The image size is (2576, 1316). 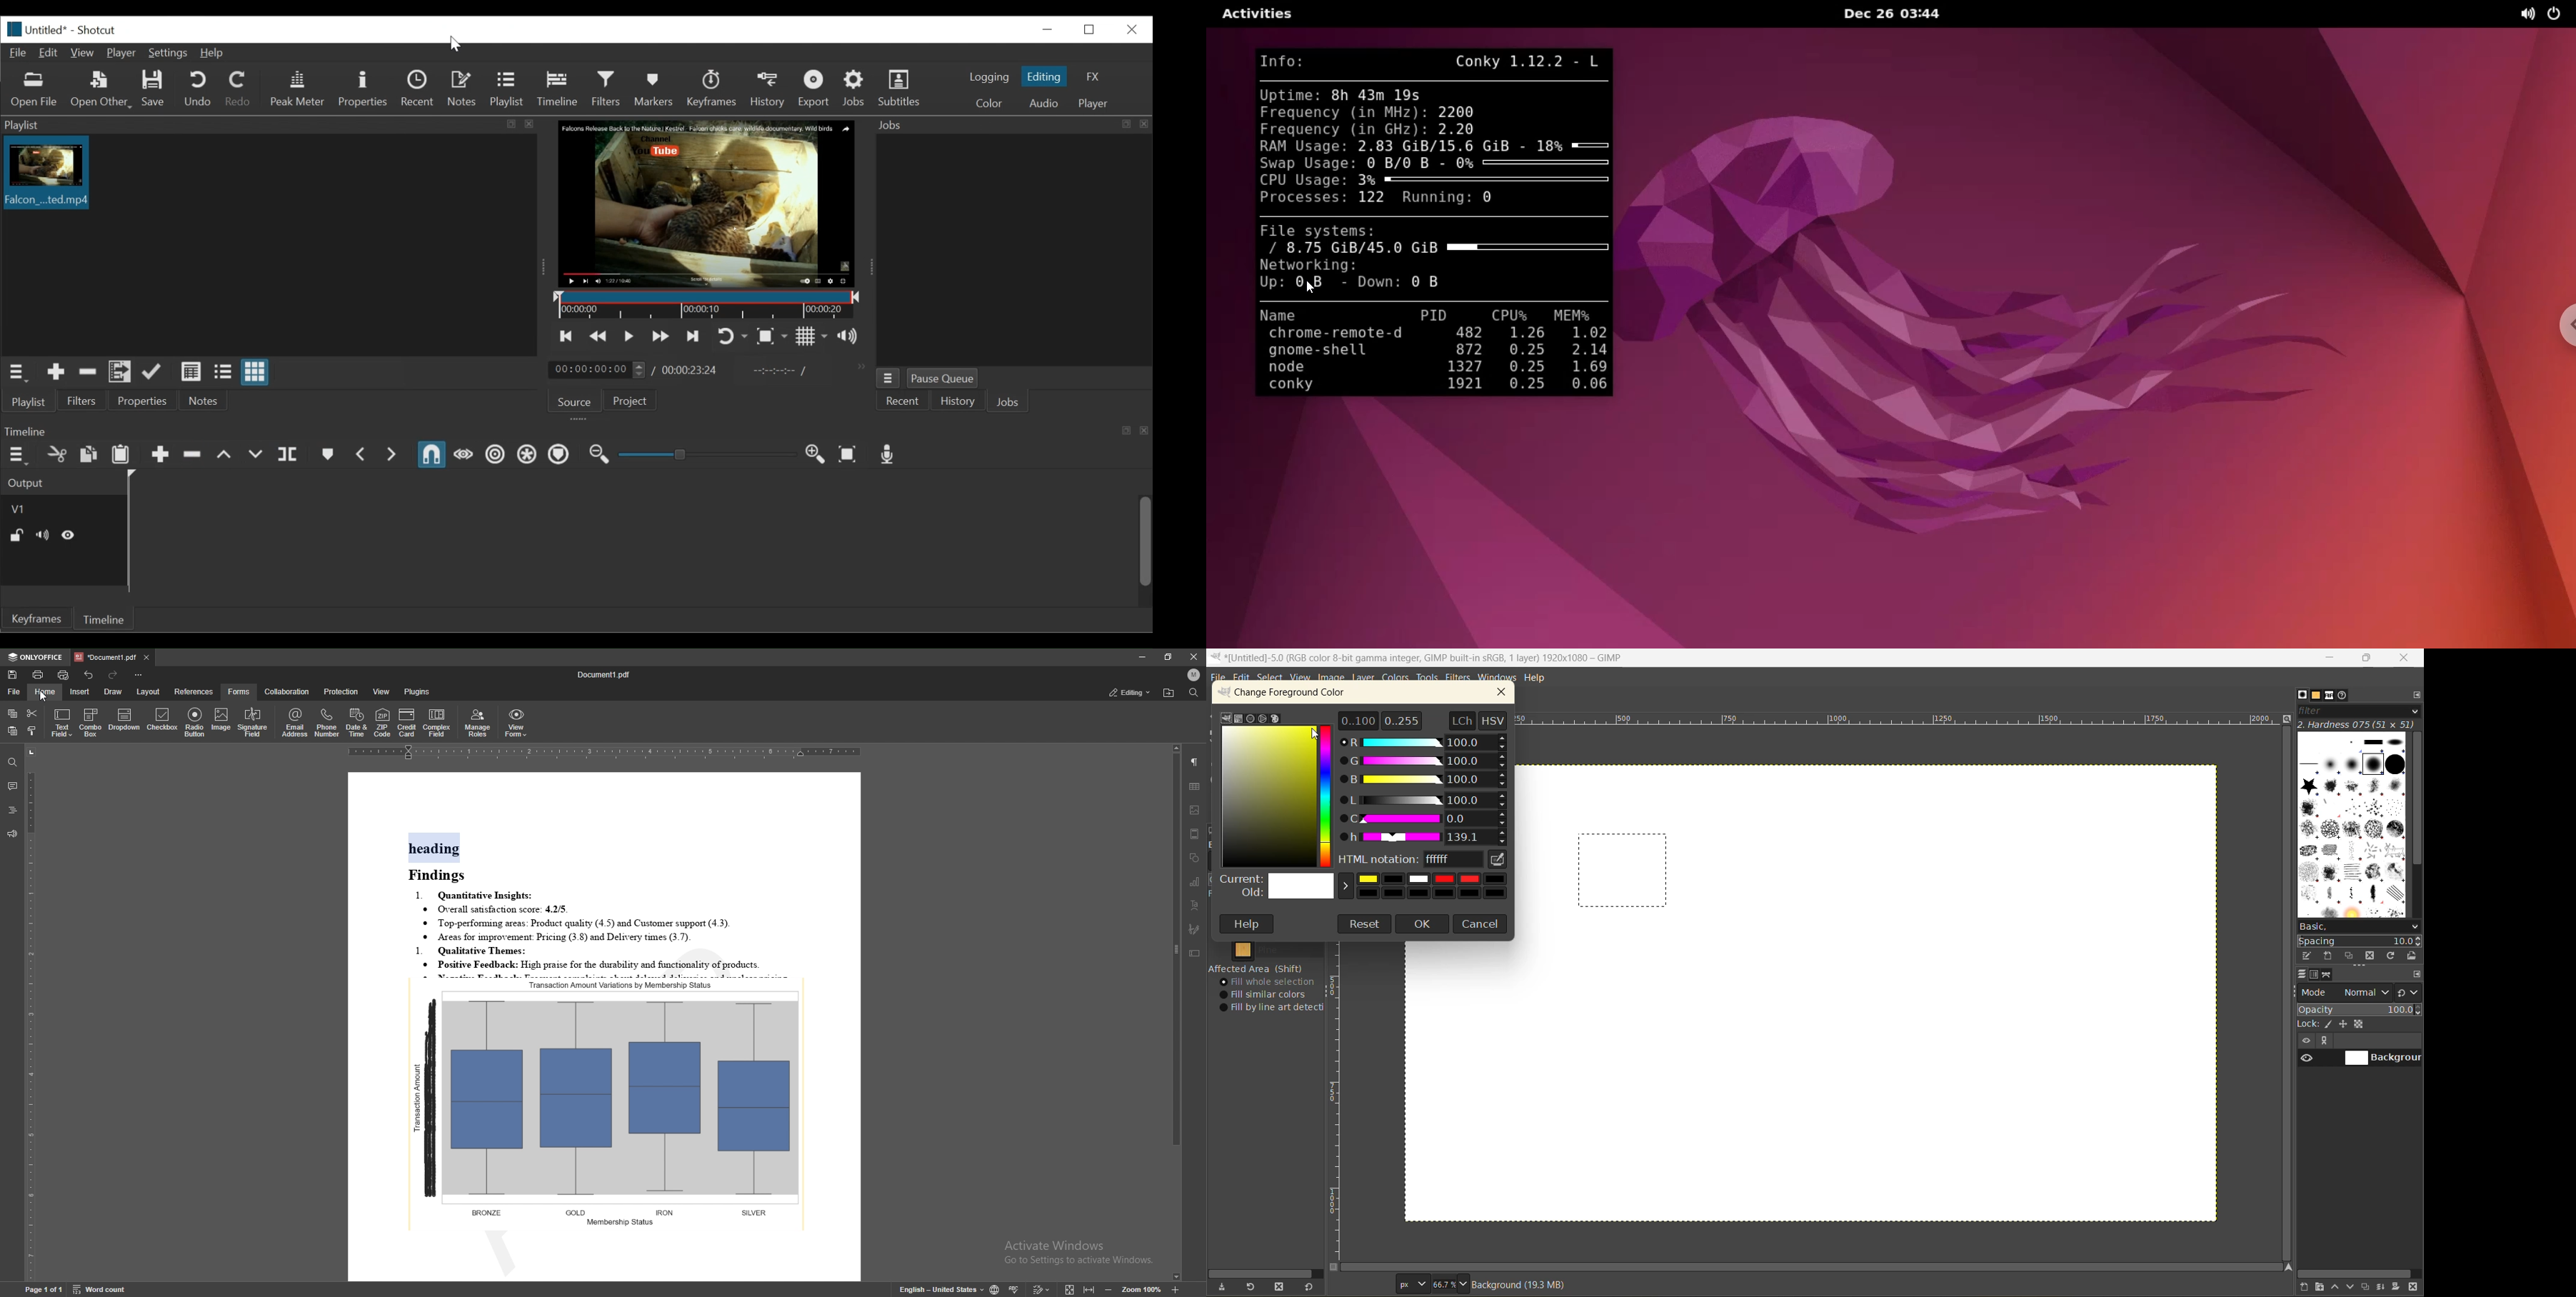 I want to click on wheel, so click(x=1261, y=718).